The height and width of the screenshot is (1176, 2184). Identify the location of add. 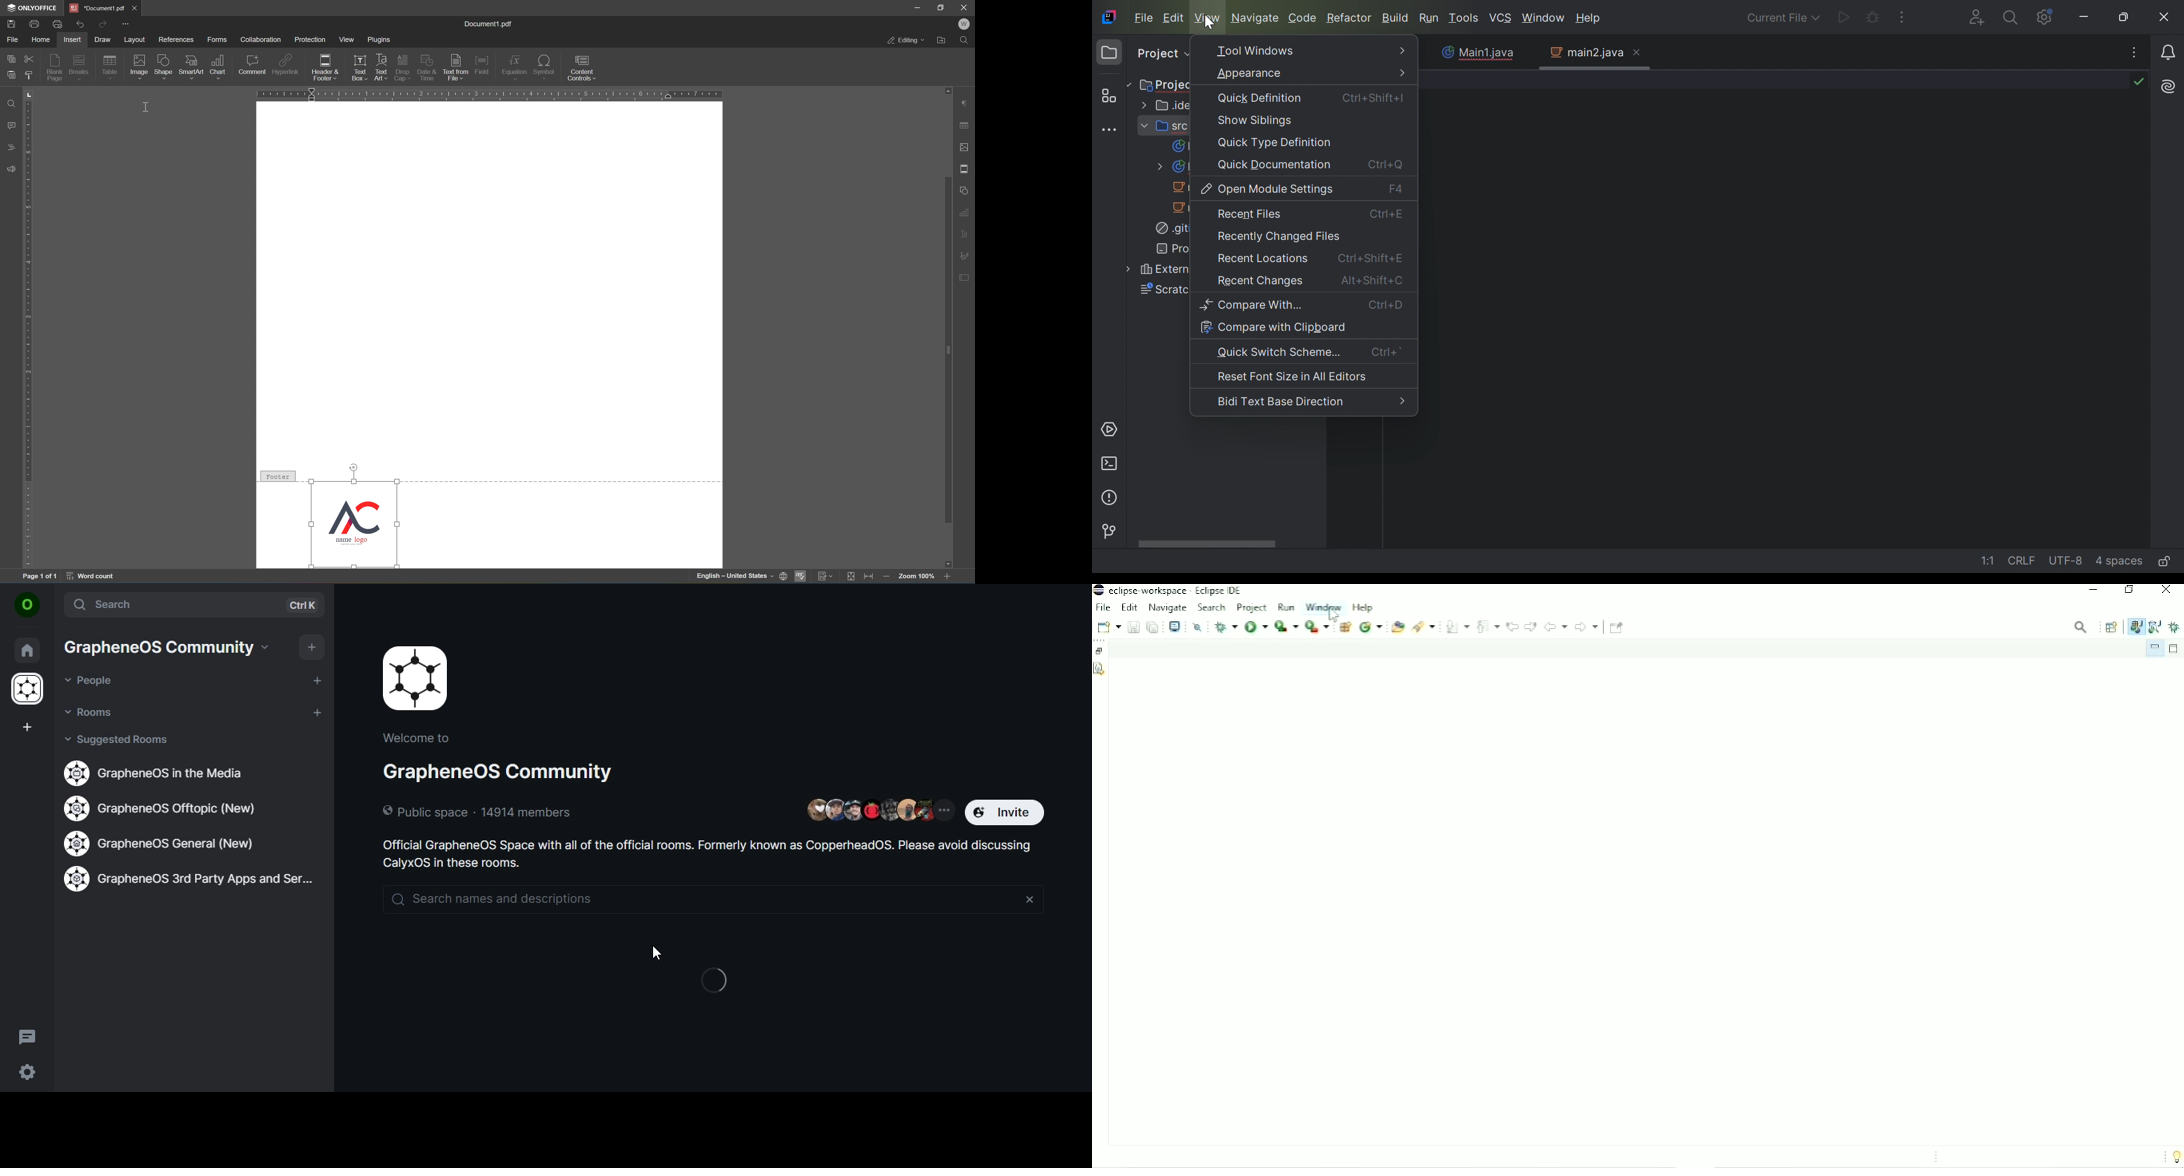
(310, 647).